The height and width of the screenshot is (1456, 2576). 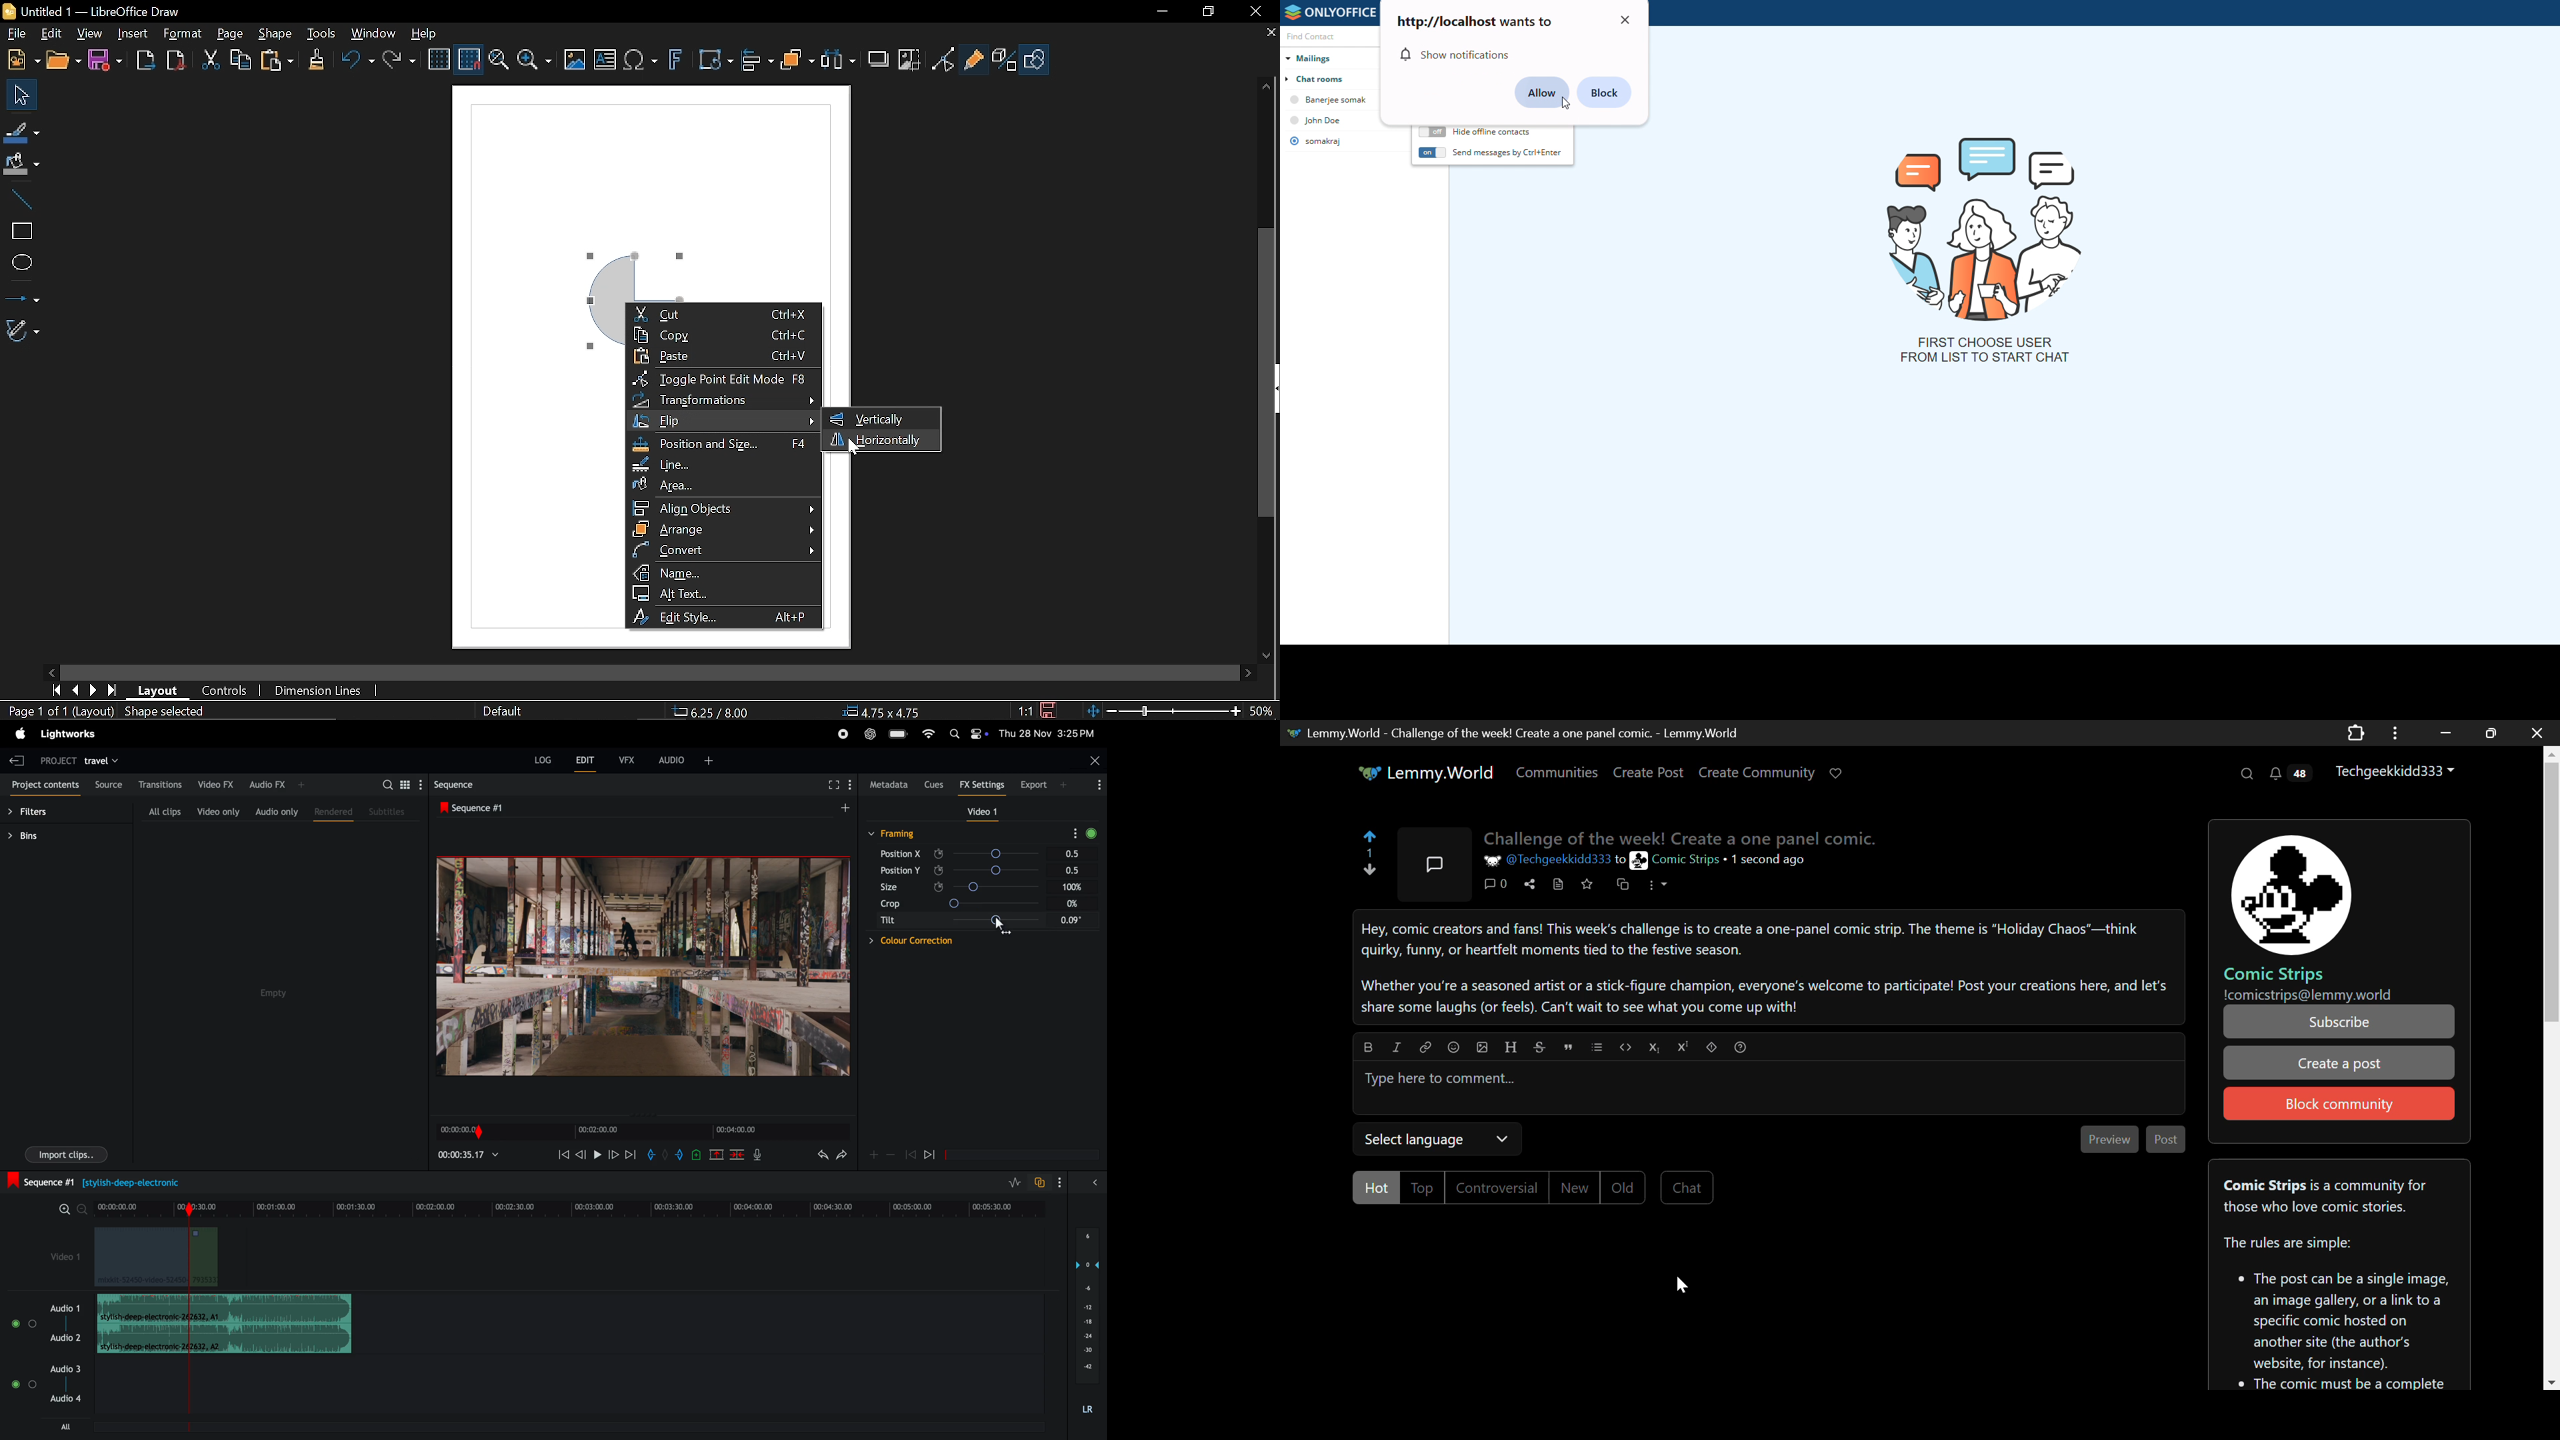 I want to click on fullscreen, so click(x=833, y=786).